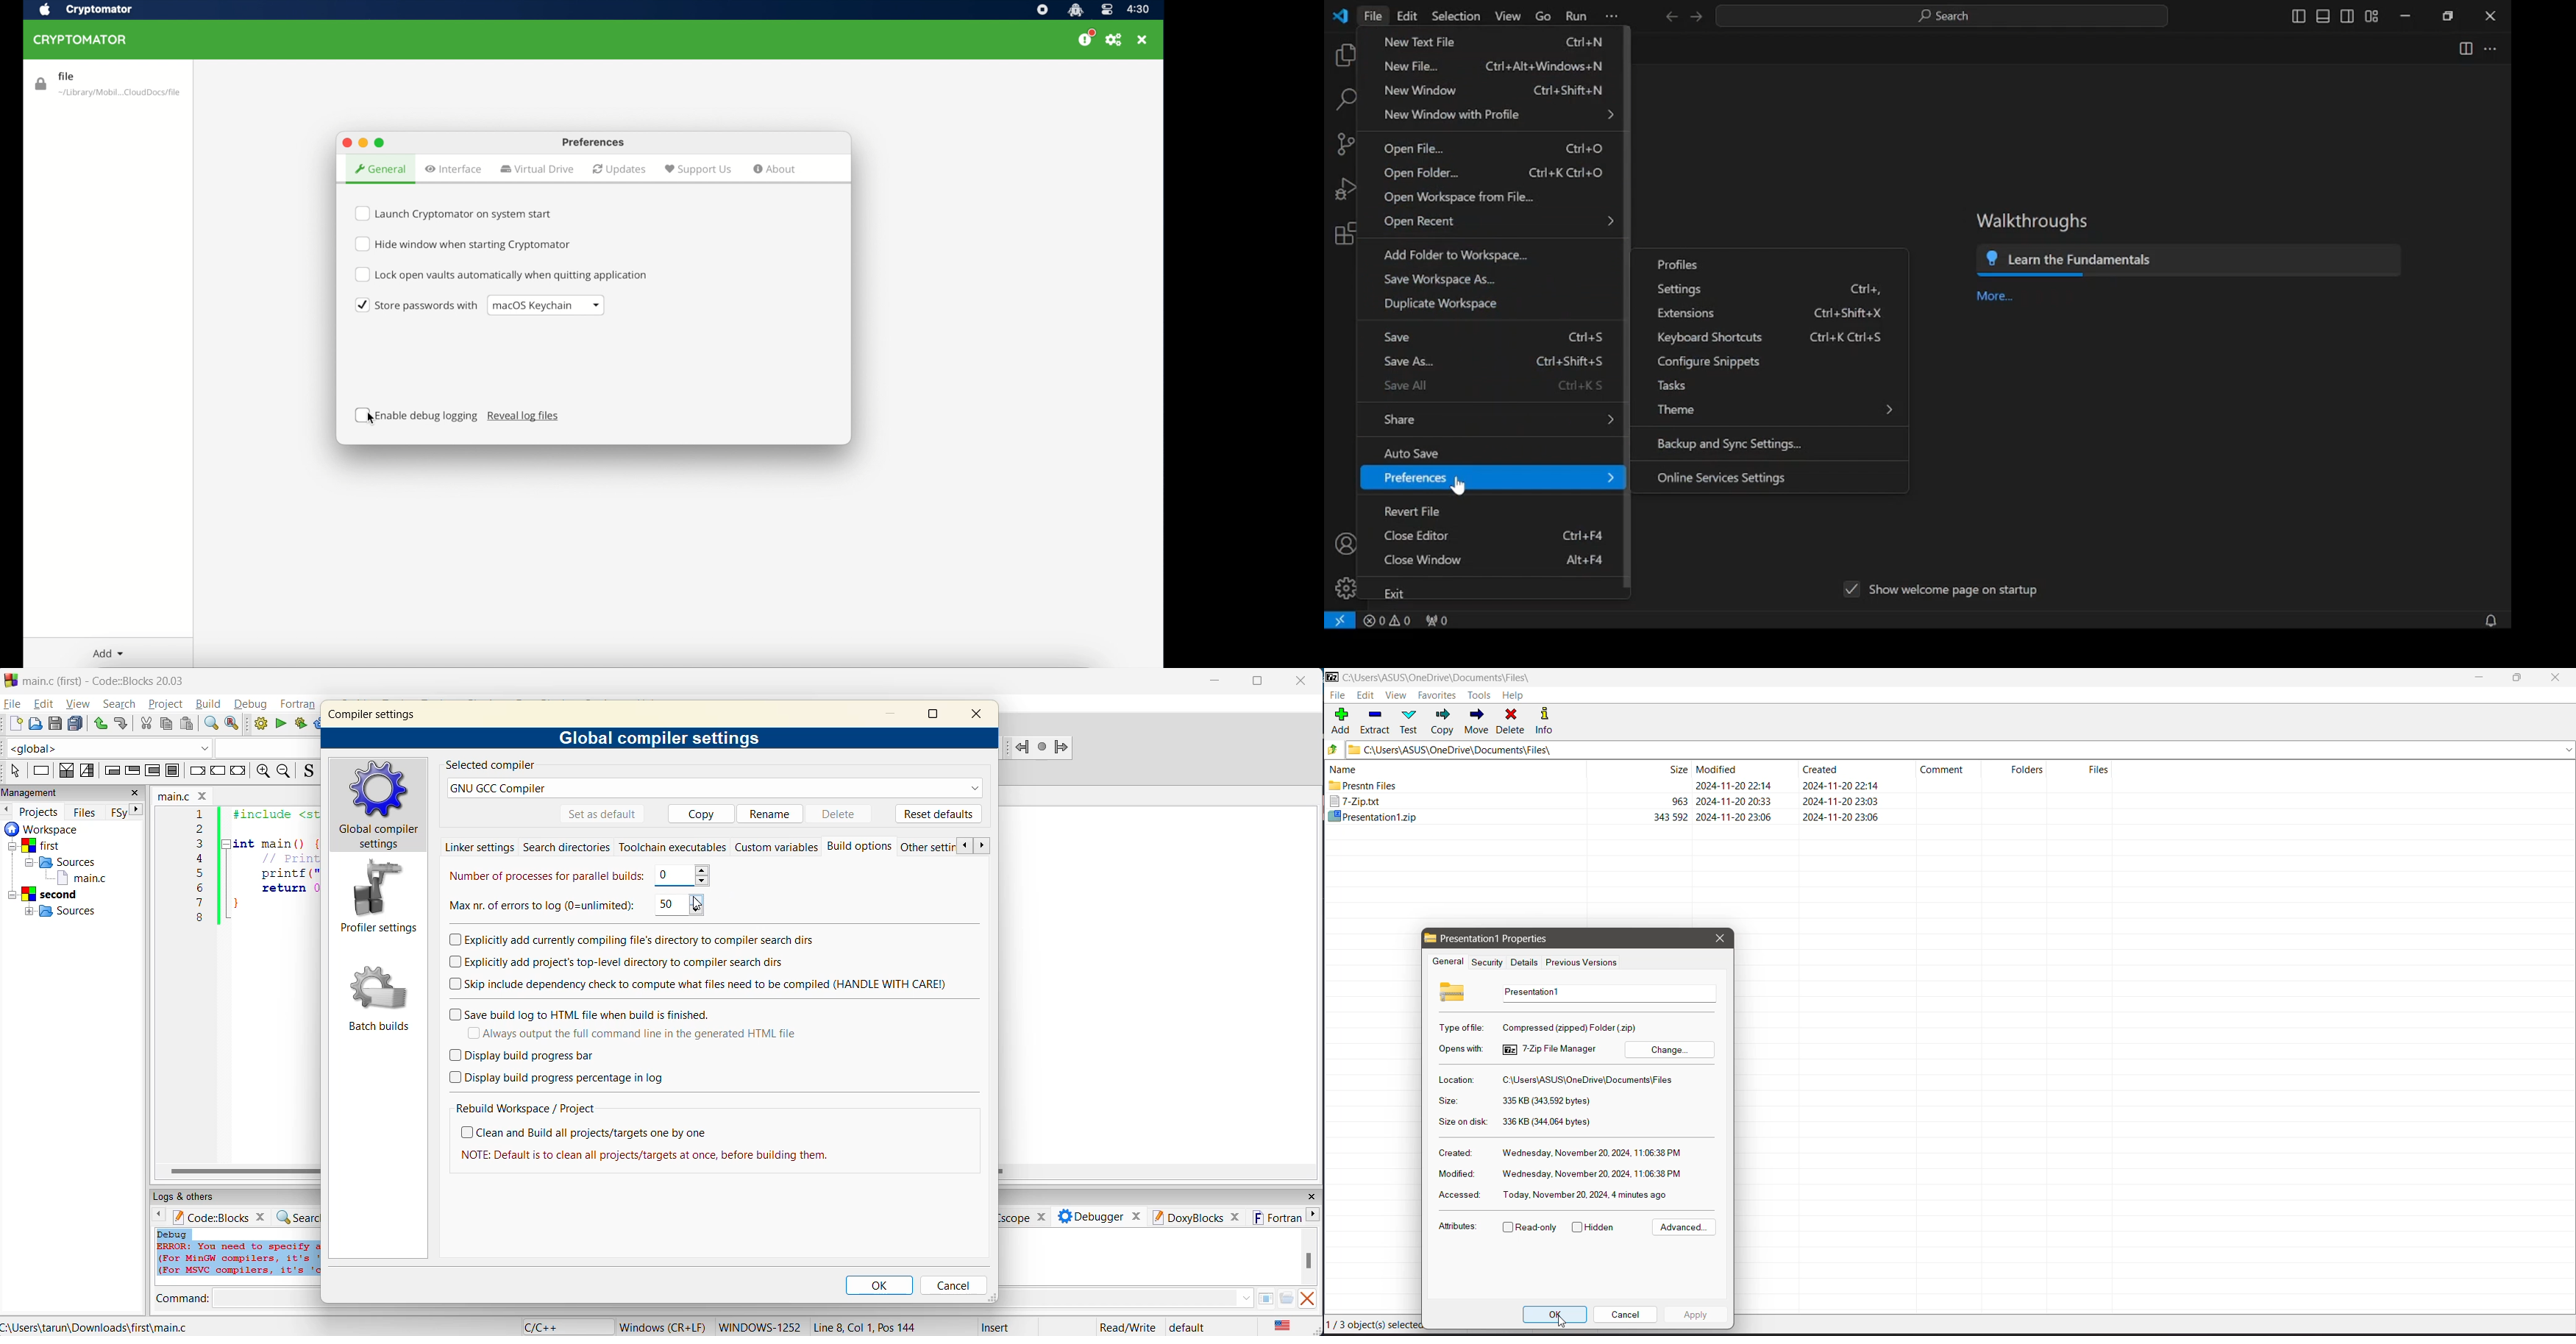 This screenshot has width=2576, height=1344. Describe the element at coordinates (892, 713) in the screenshot. I see `minimize` at that location.